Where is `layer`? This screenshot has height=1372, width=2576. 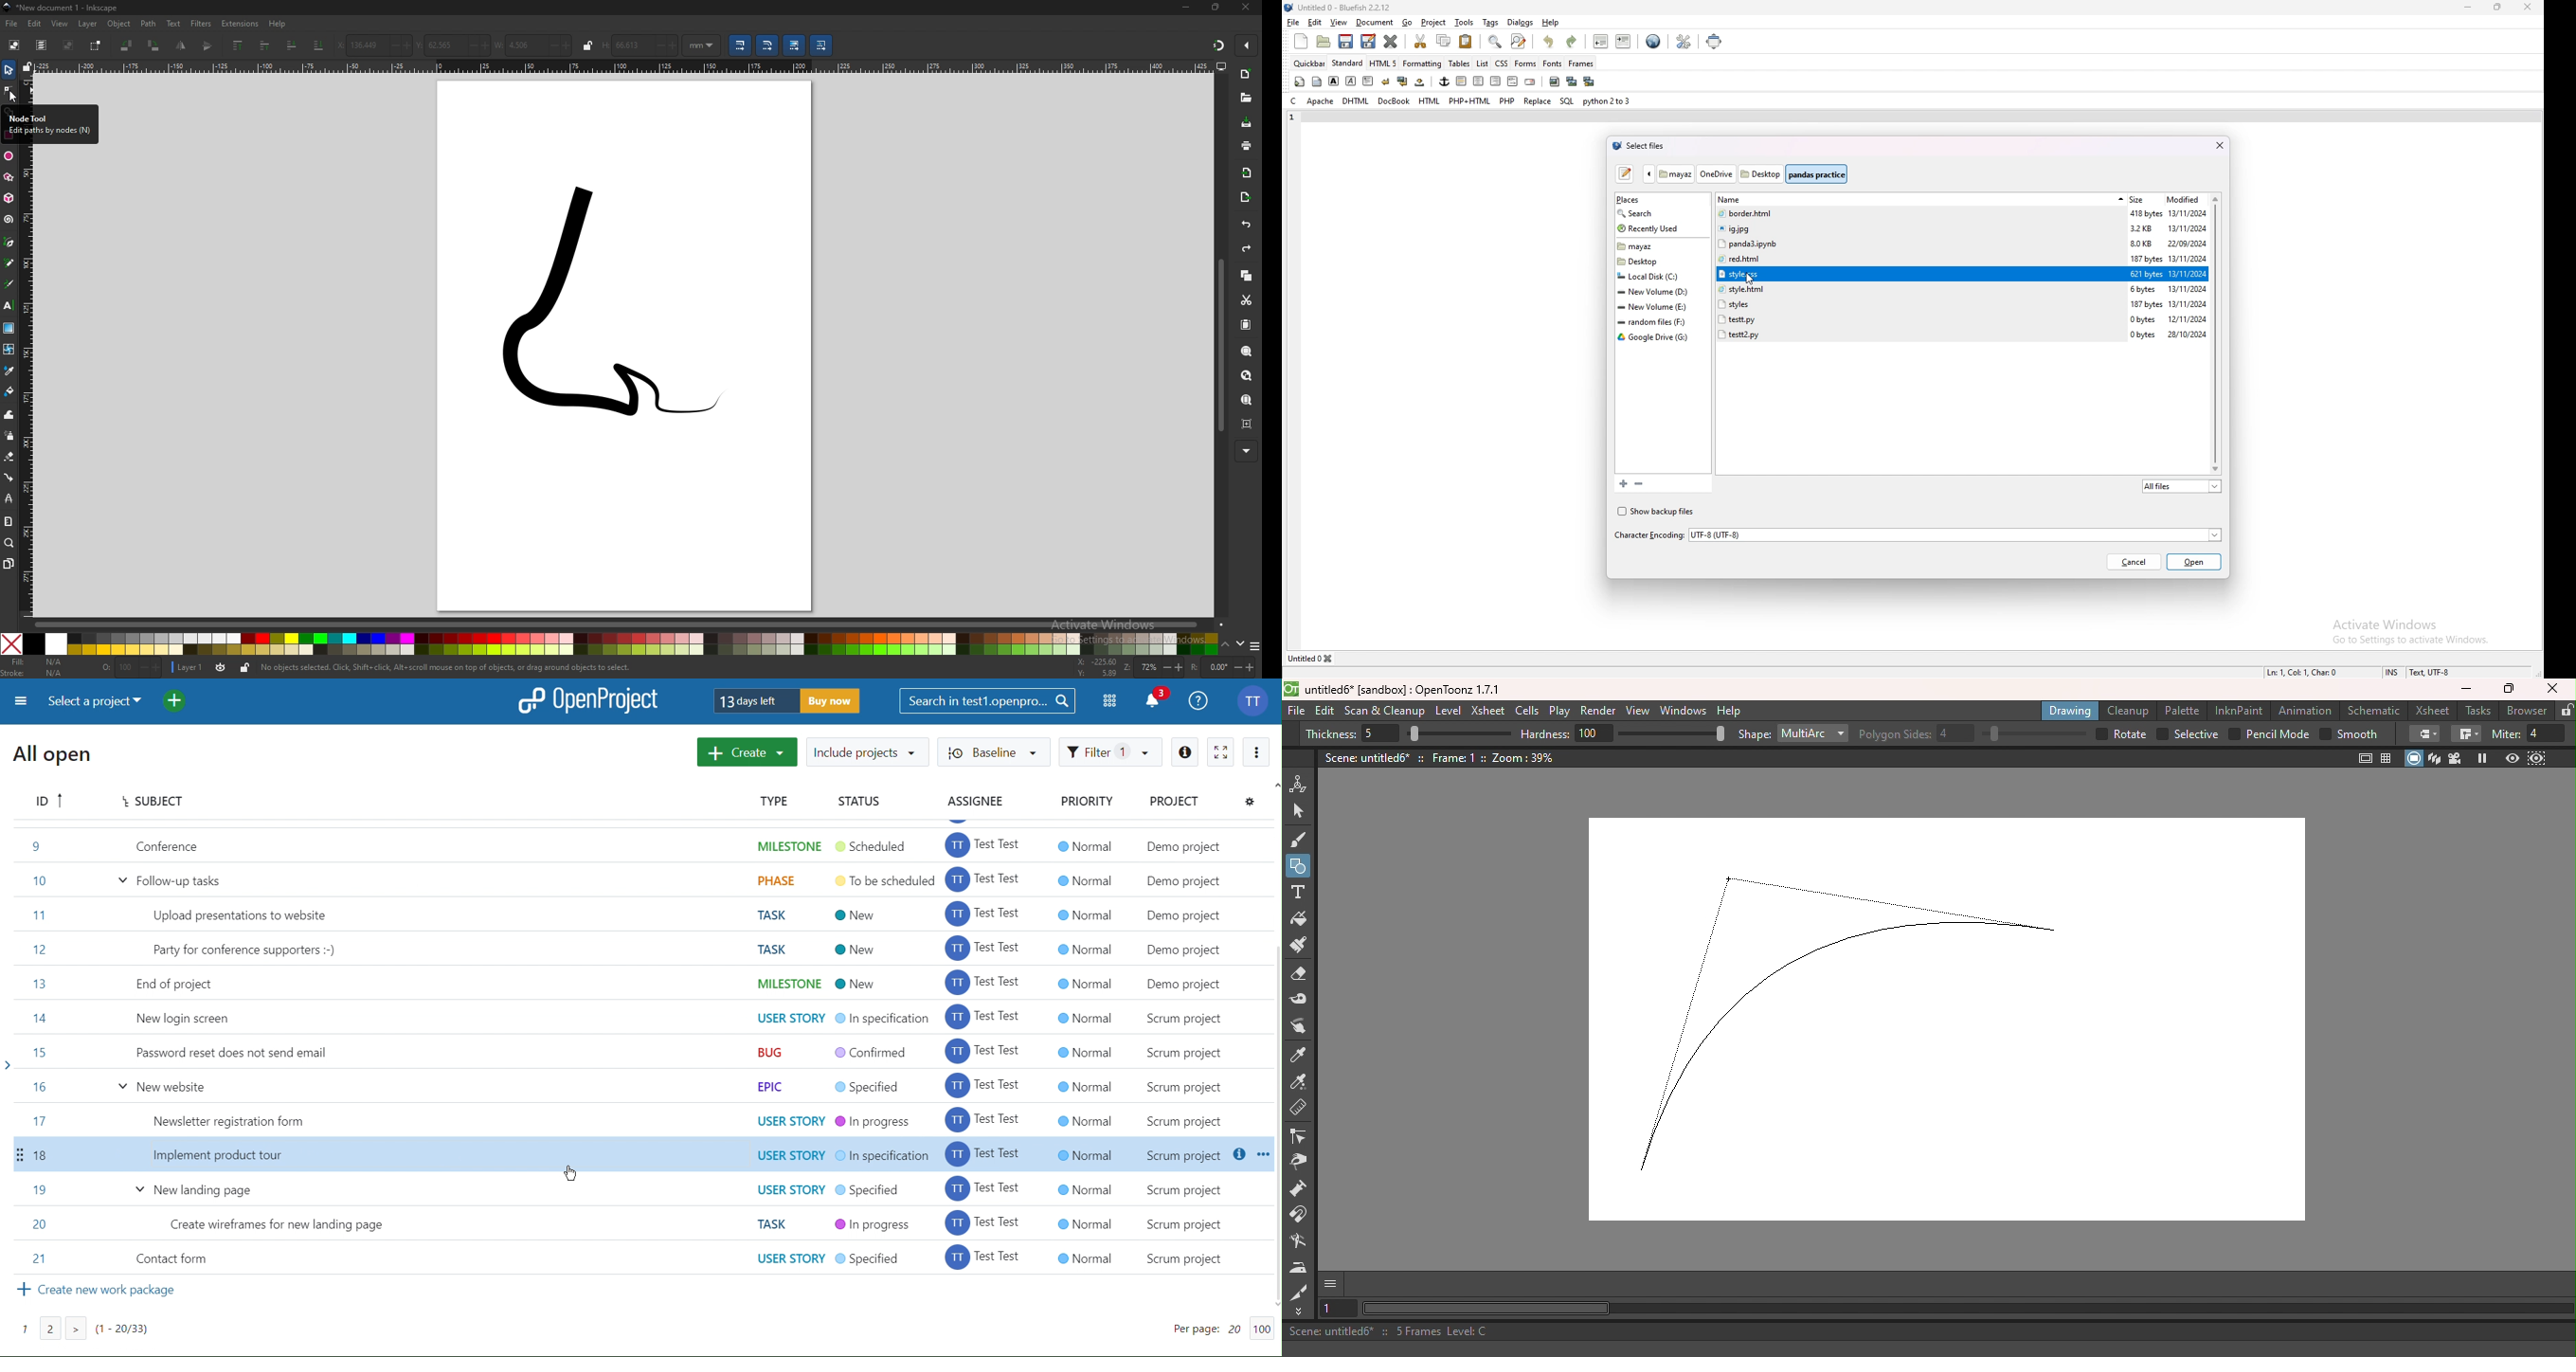
layer is located at coordinates (188, 666).